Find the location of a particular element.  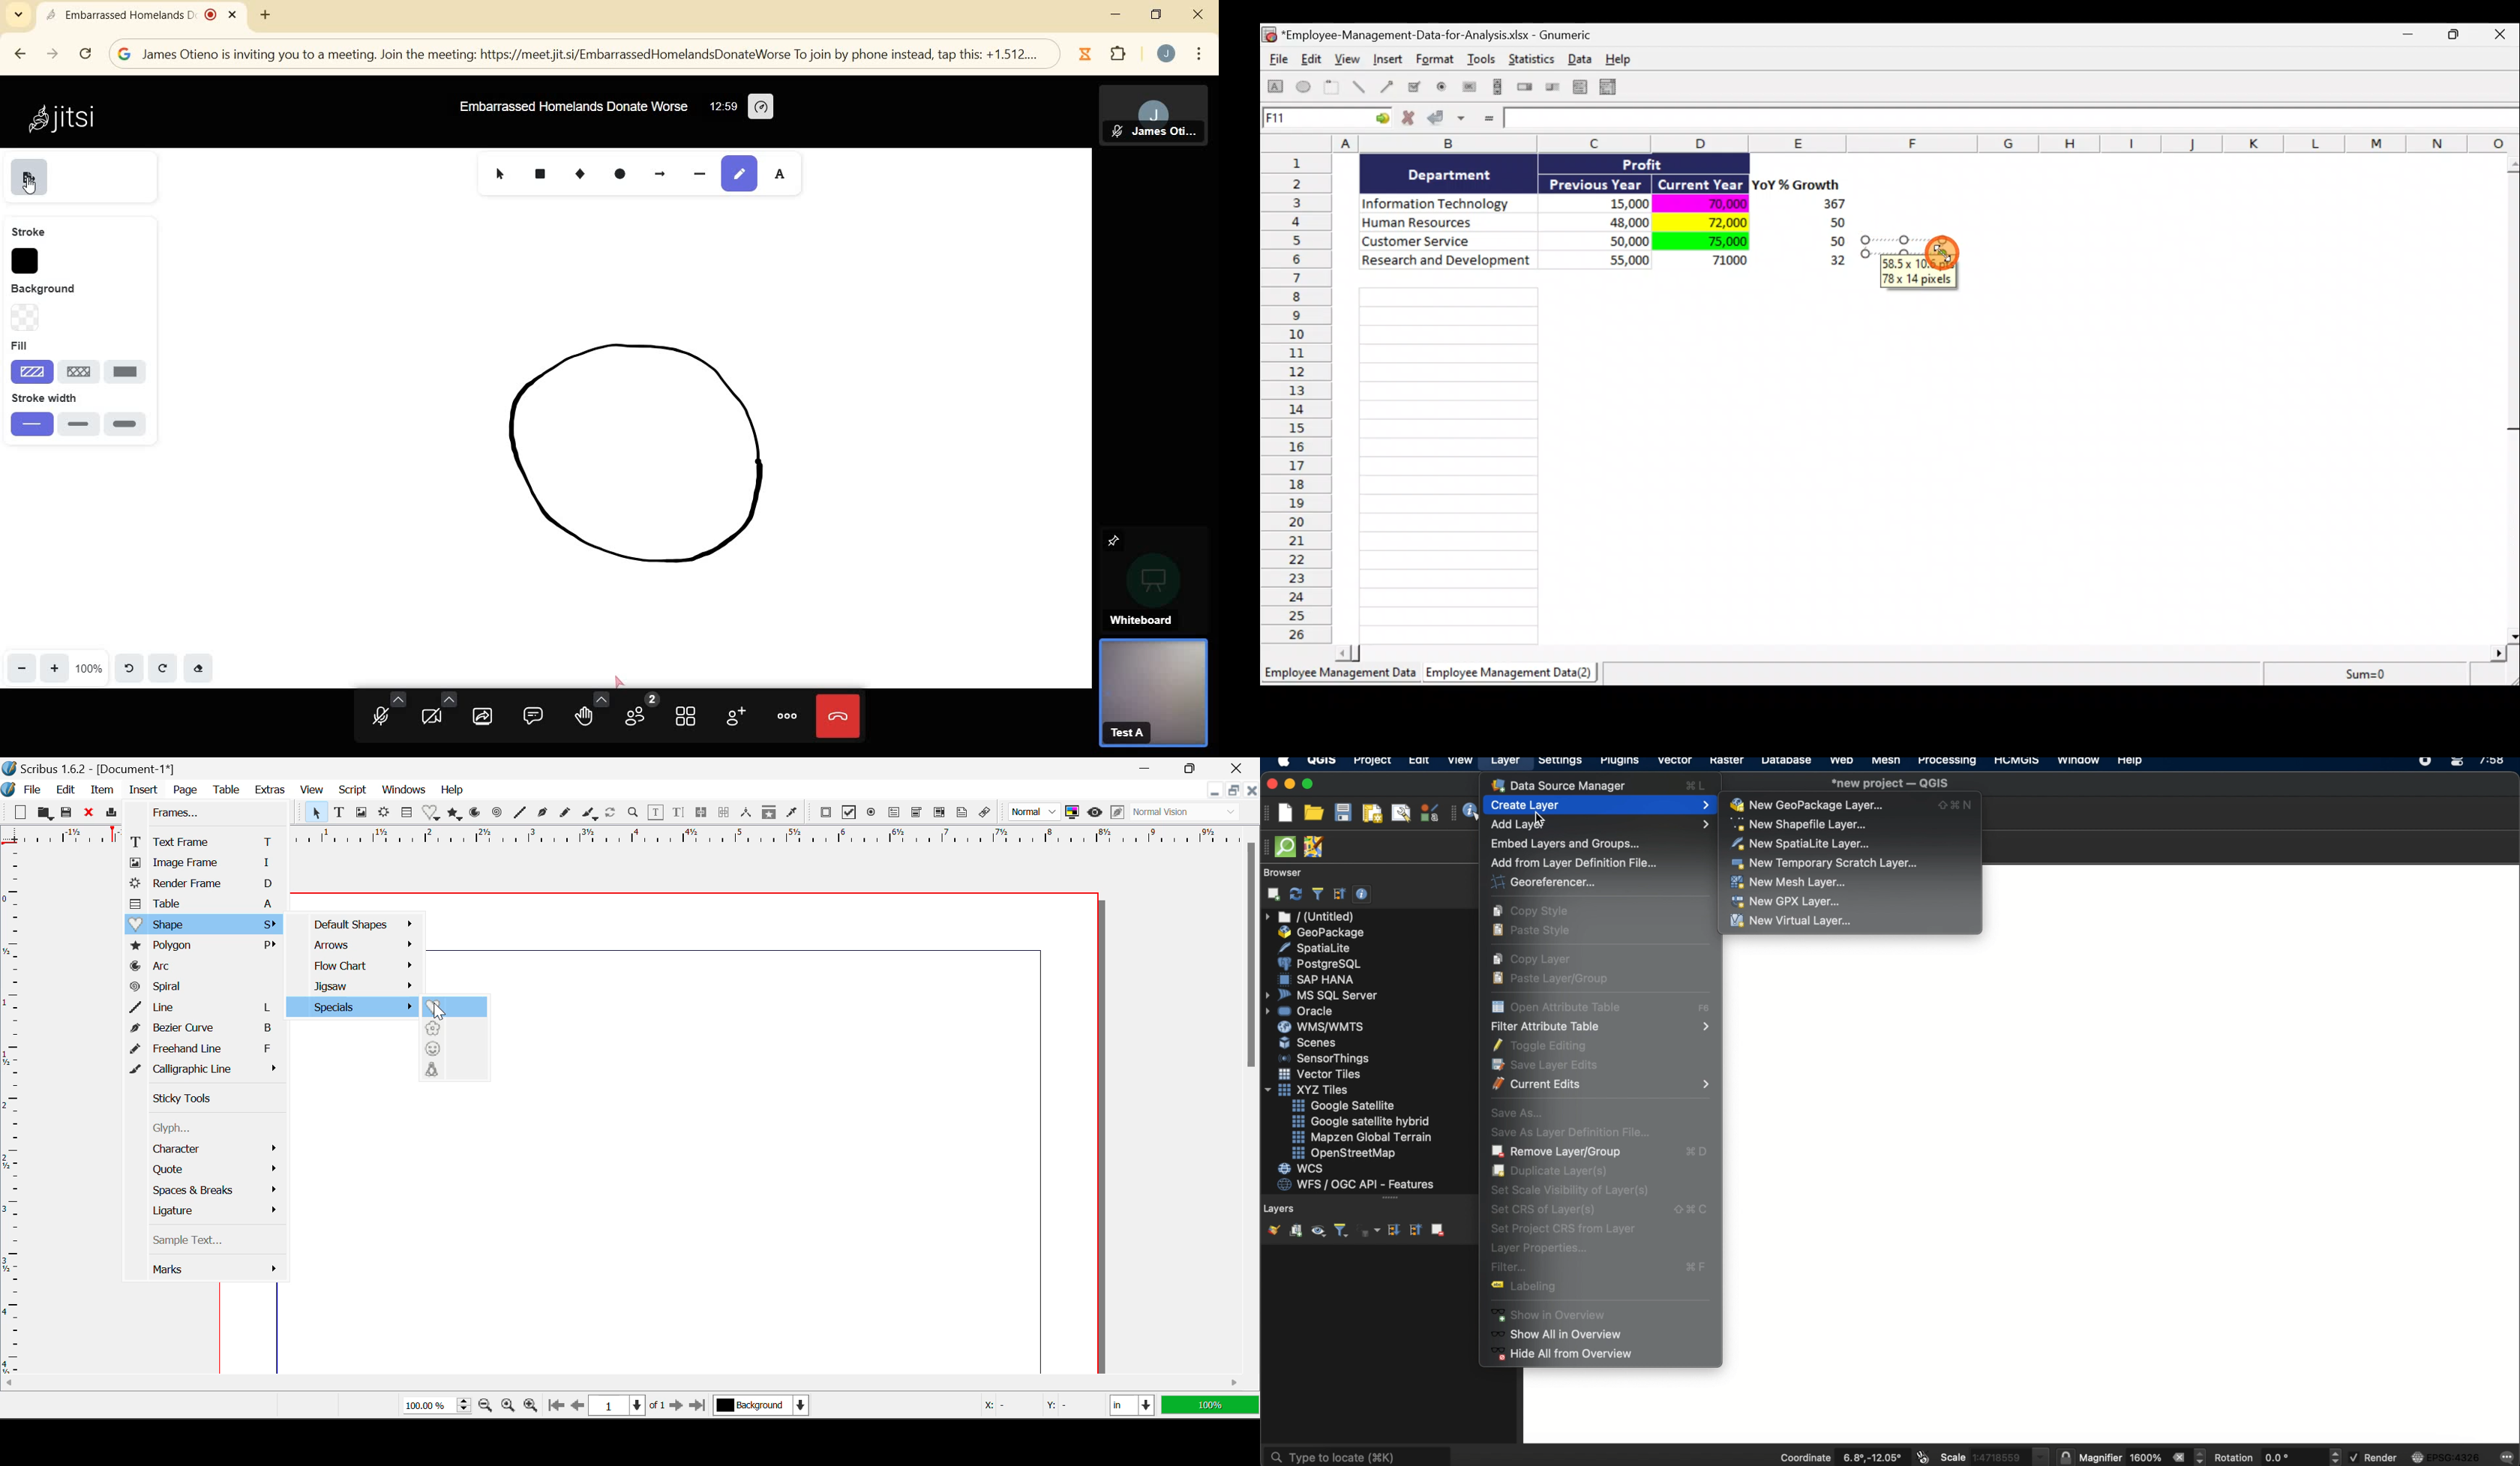

new virtual layer is located at coordinates (1789, 921).